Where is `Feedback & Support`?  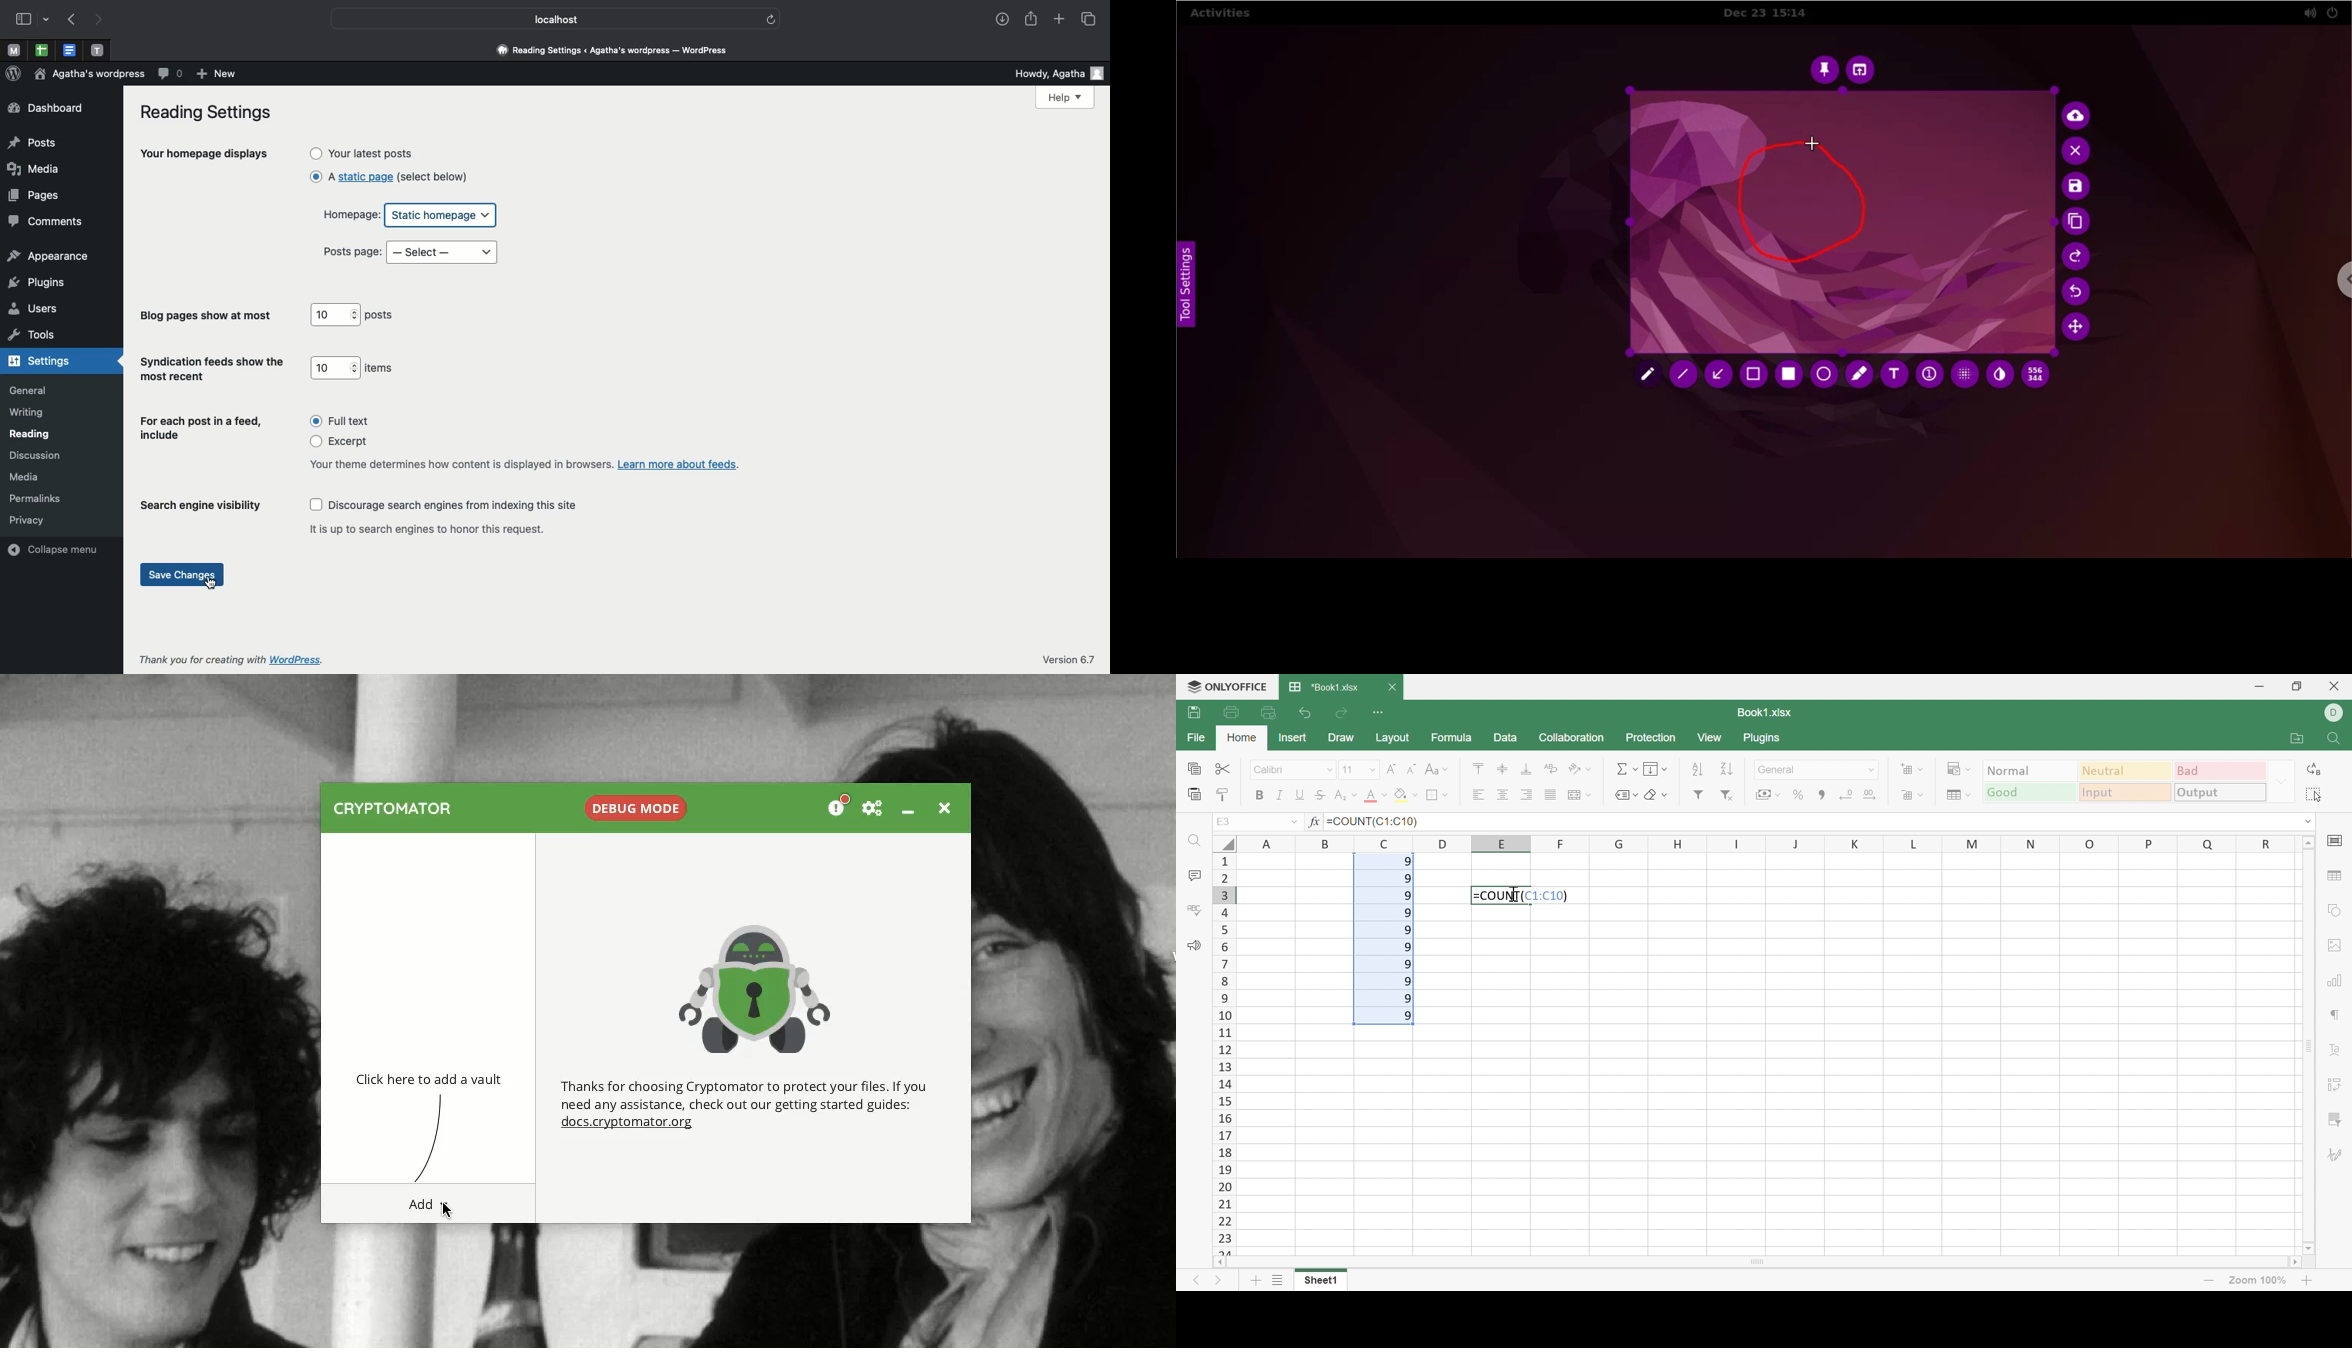 Feedback & Support is located at coordinates (1194, 947).